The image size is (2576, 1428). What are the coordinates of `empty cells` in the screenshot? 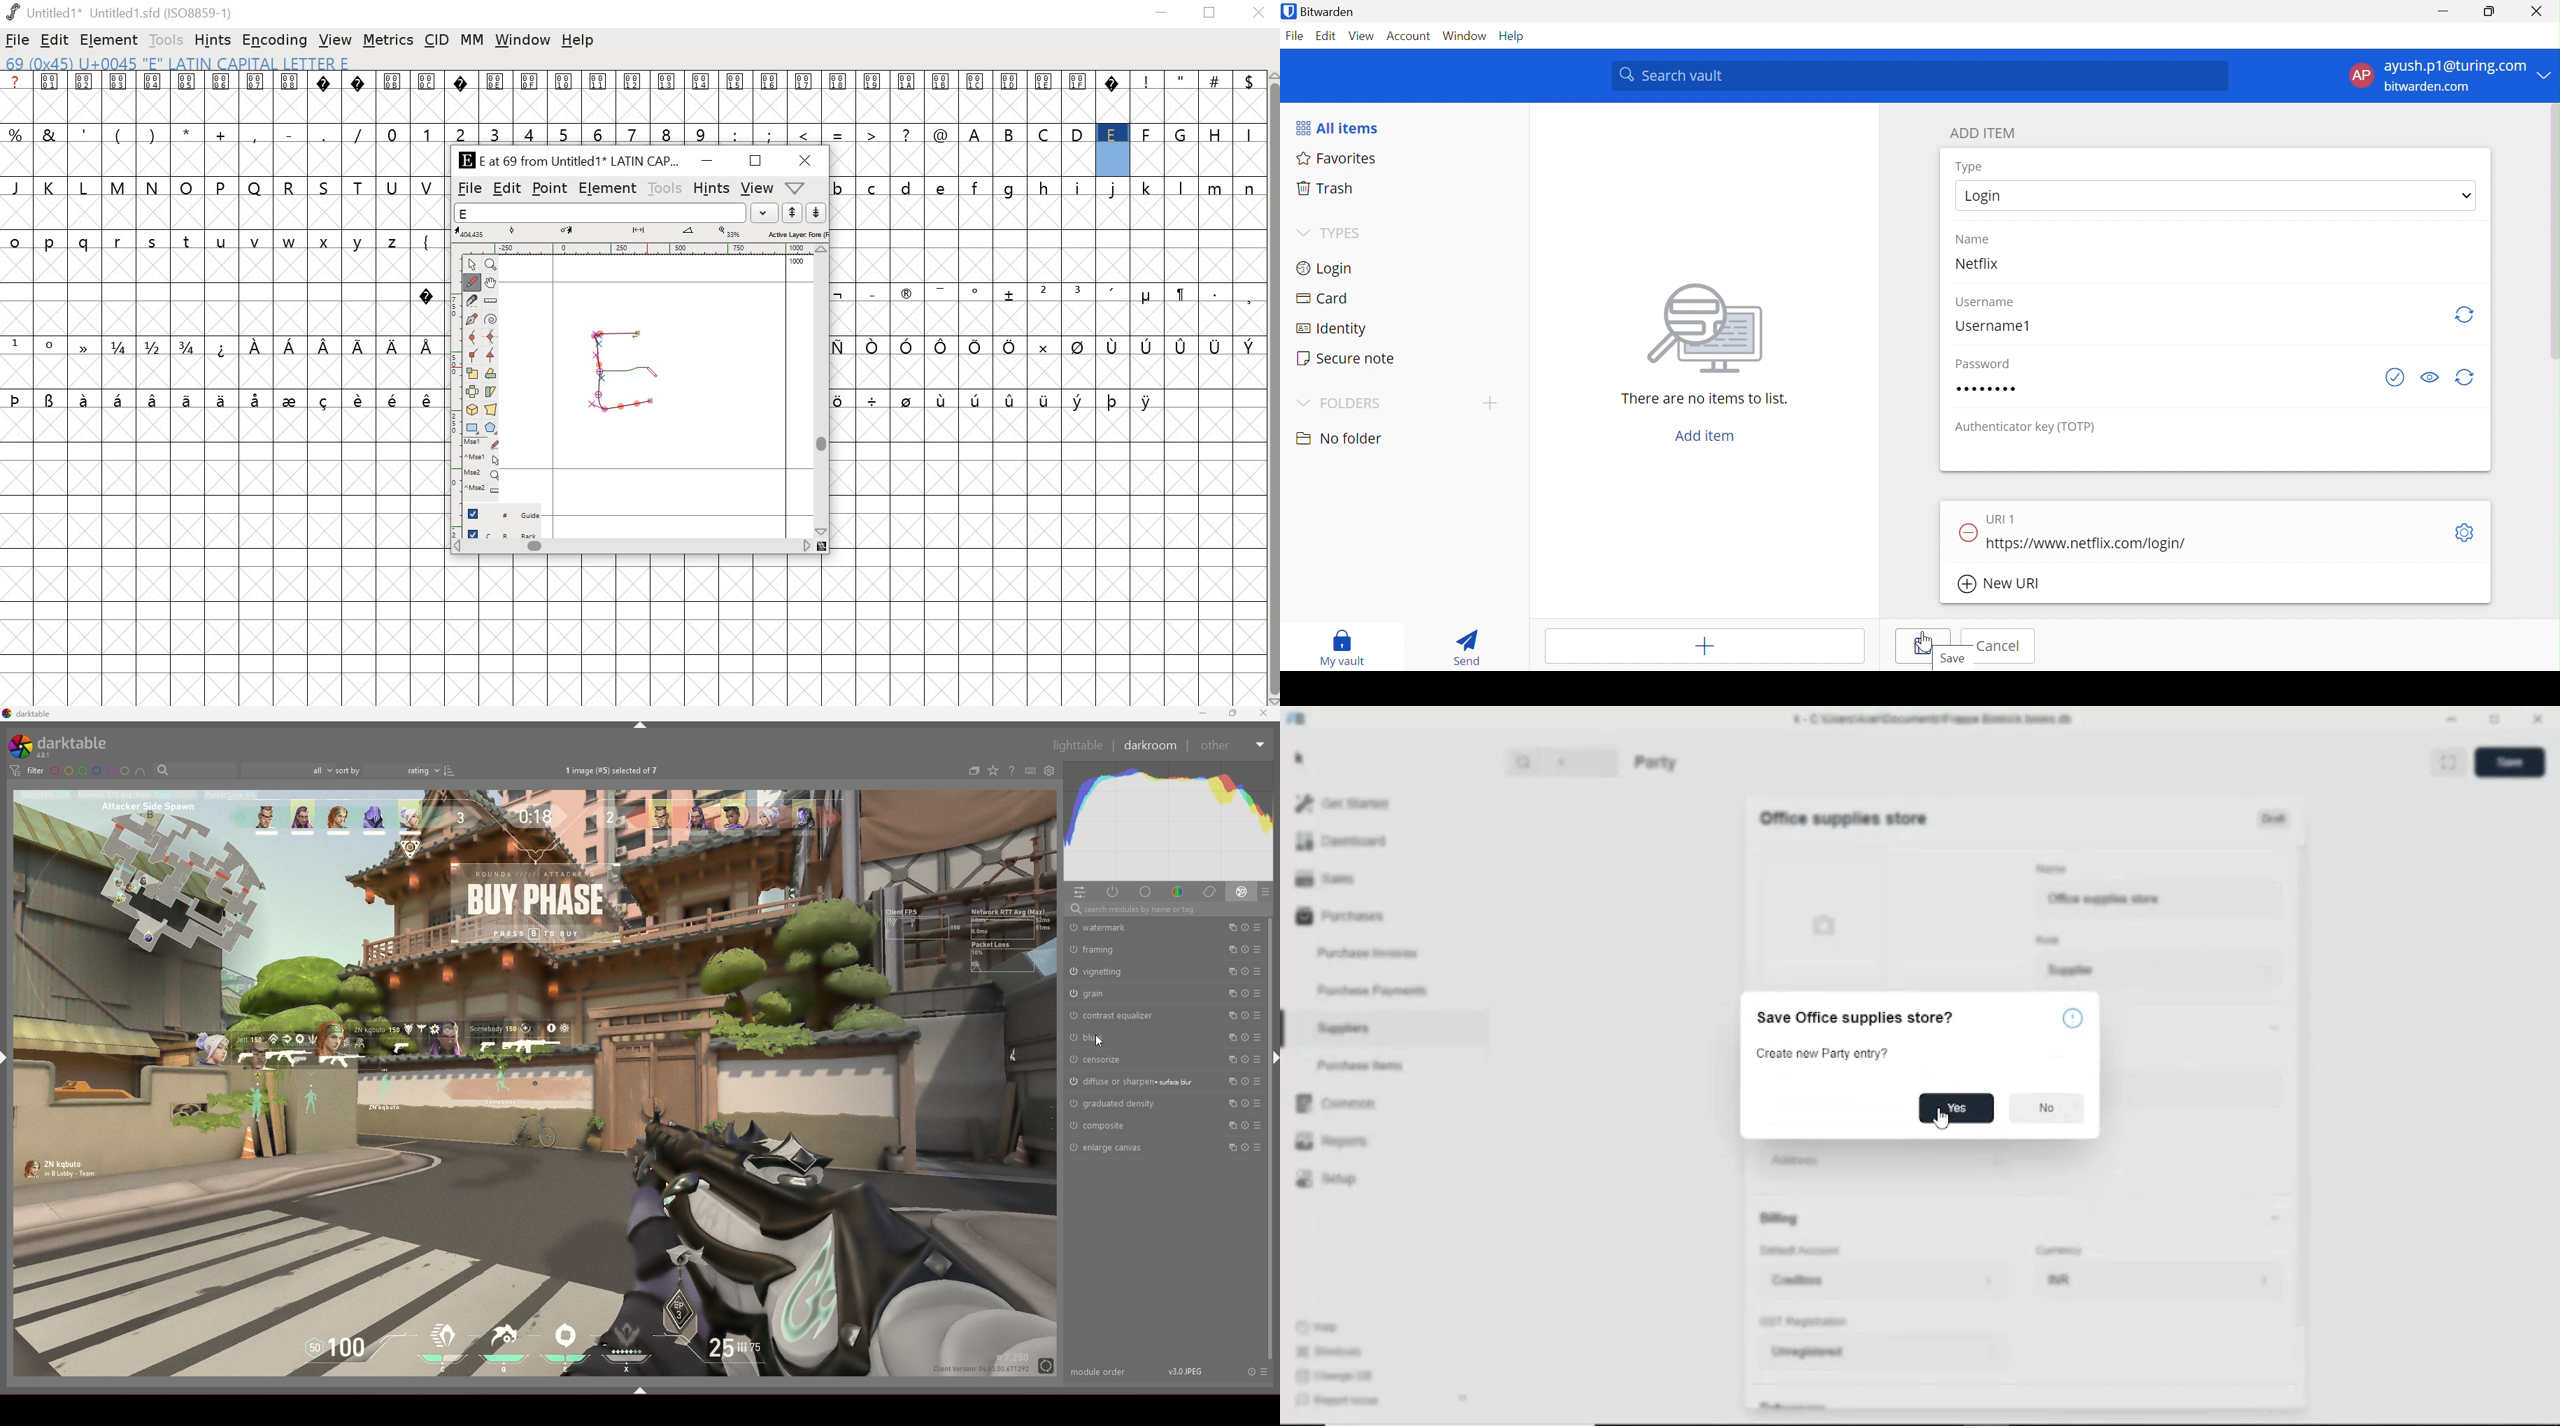 It's located at (221, 557).